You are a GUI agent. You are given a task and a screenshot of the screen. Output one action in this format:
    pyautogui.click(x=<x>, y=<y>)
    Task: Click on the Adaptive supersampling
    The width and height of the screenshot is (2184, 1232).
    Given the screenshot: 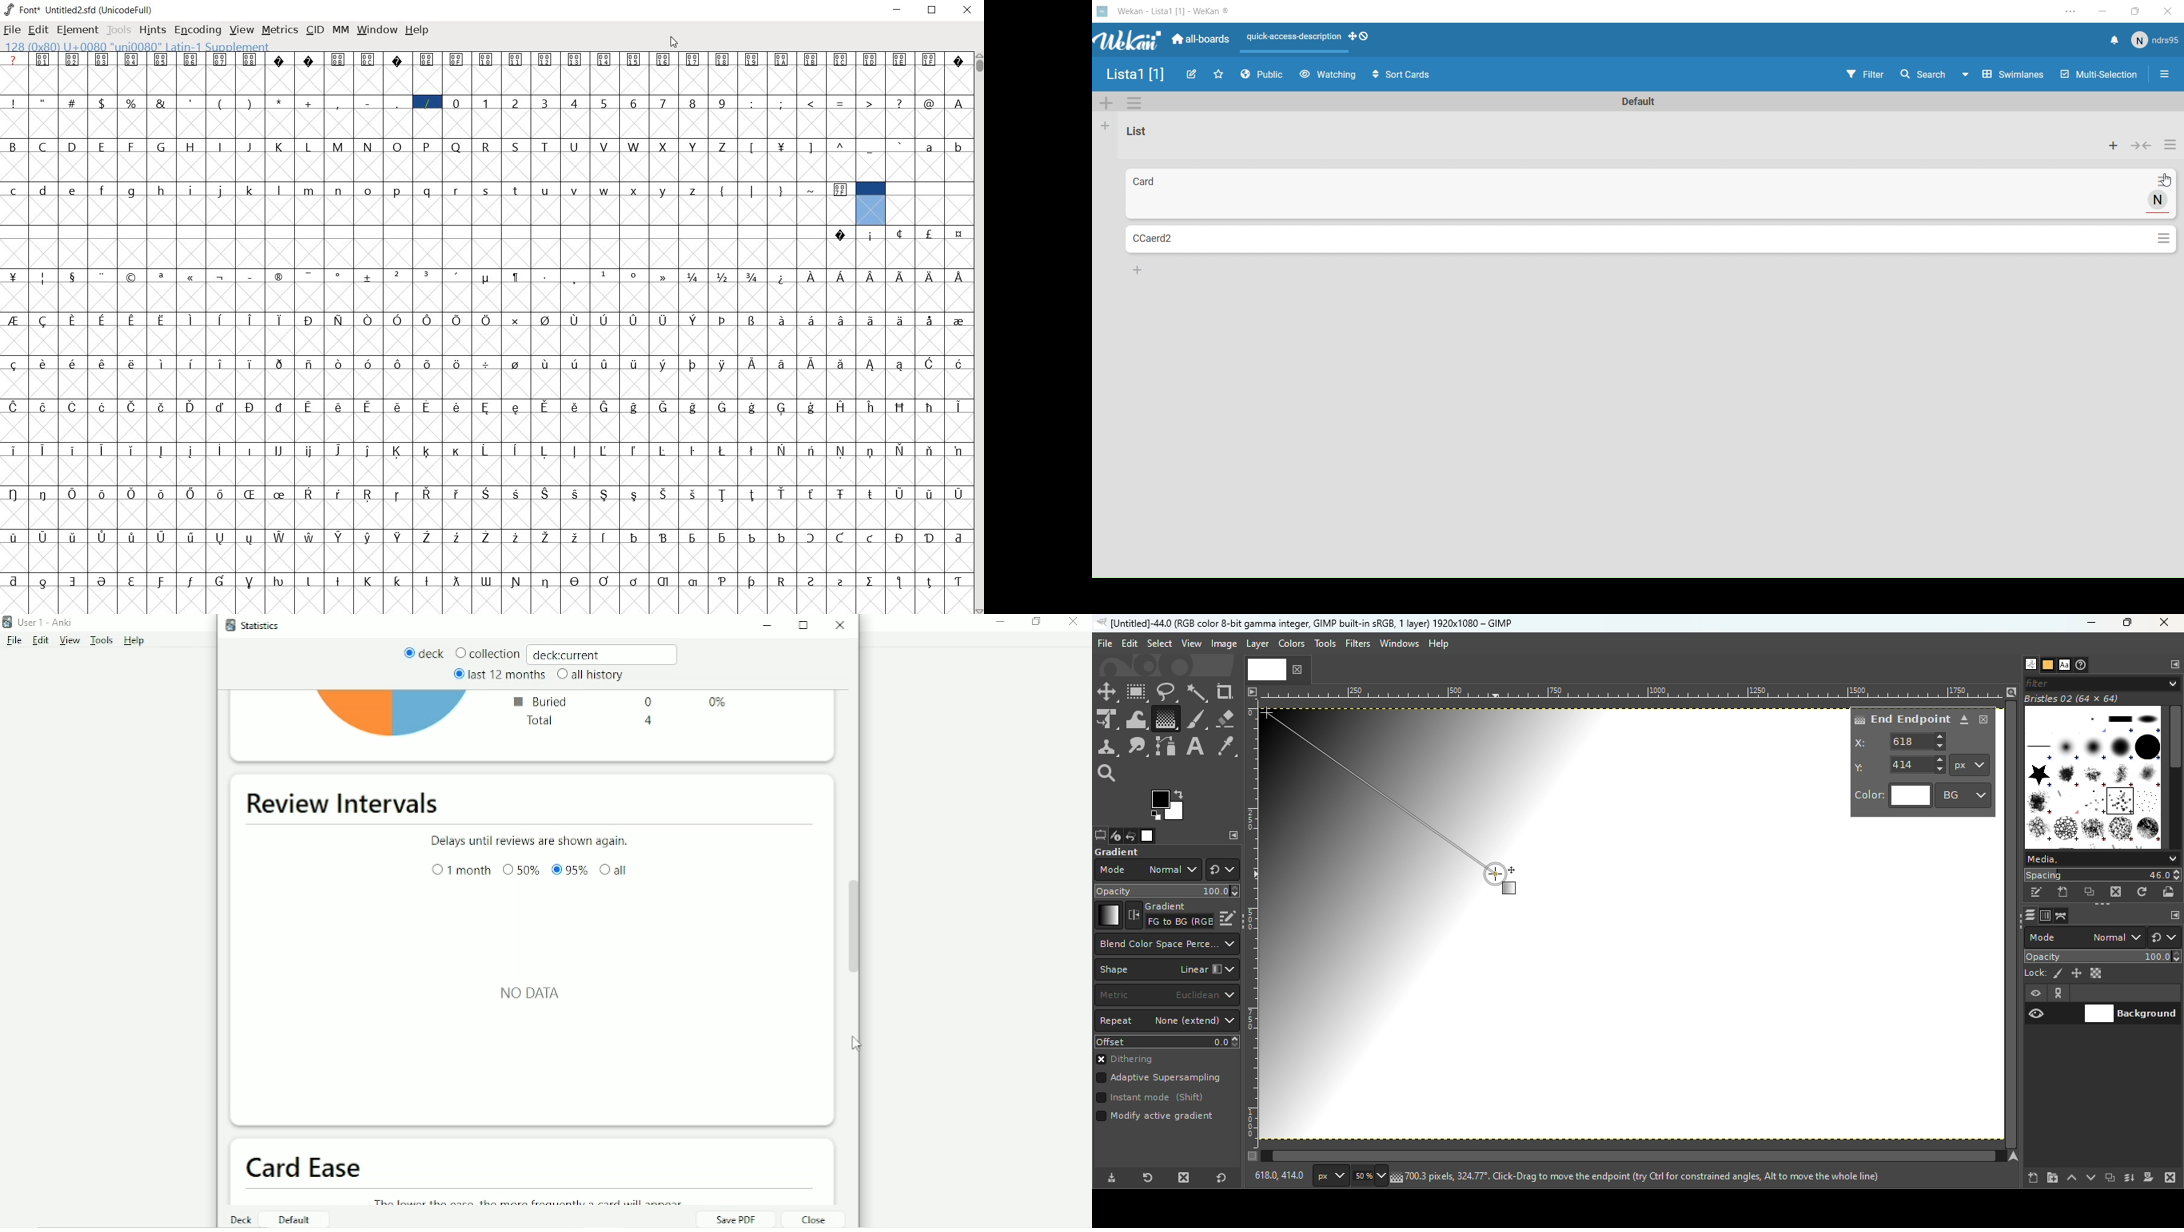 What is the action you would take?
    pyautogui.click(x=1159, y=1080)
    